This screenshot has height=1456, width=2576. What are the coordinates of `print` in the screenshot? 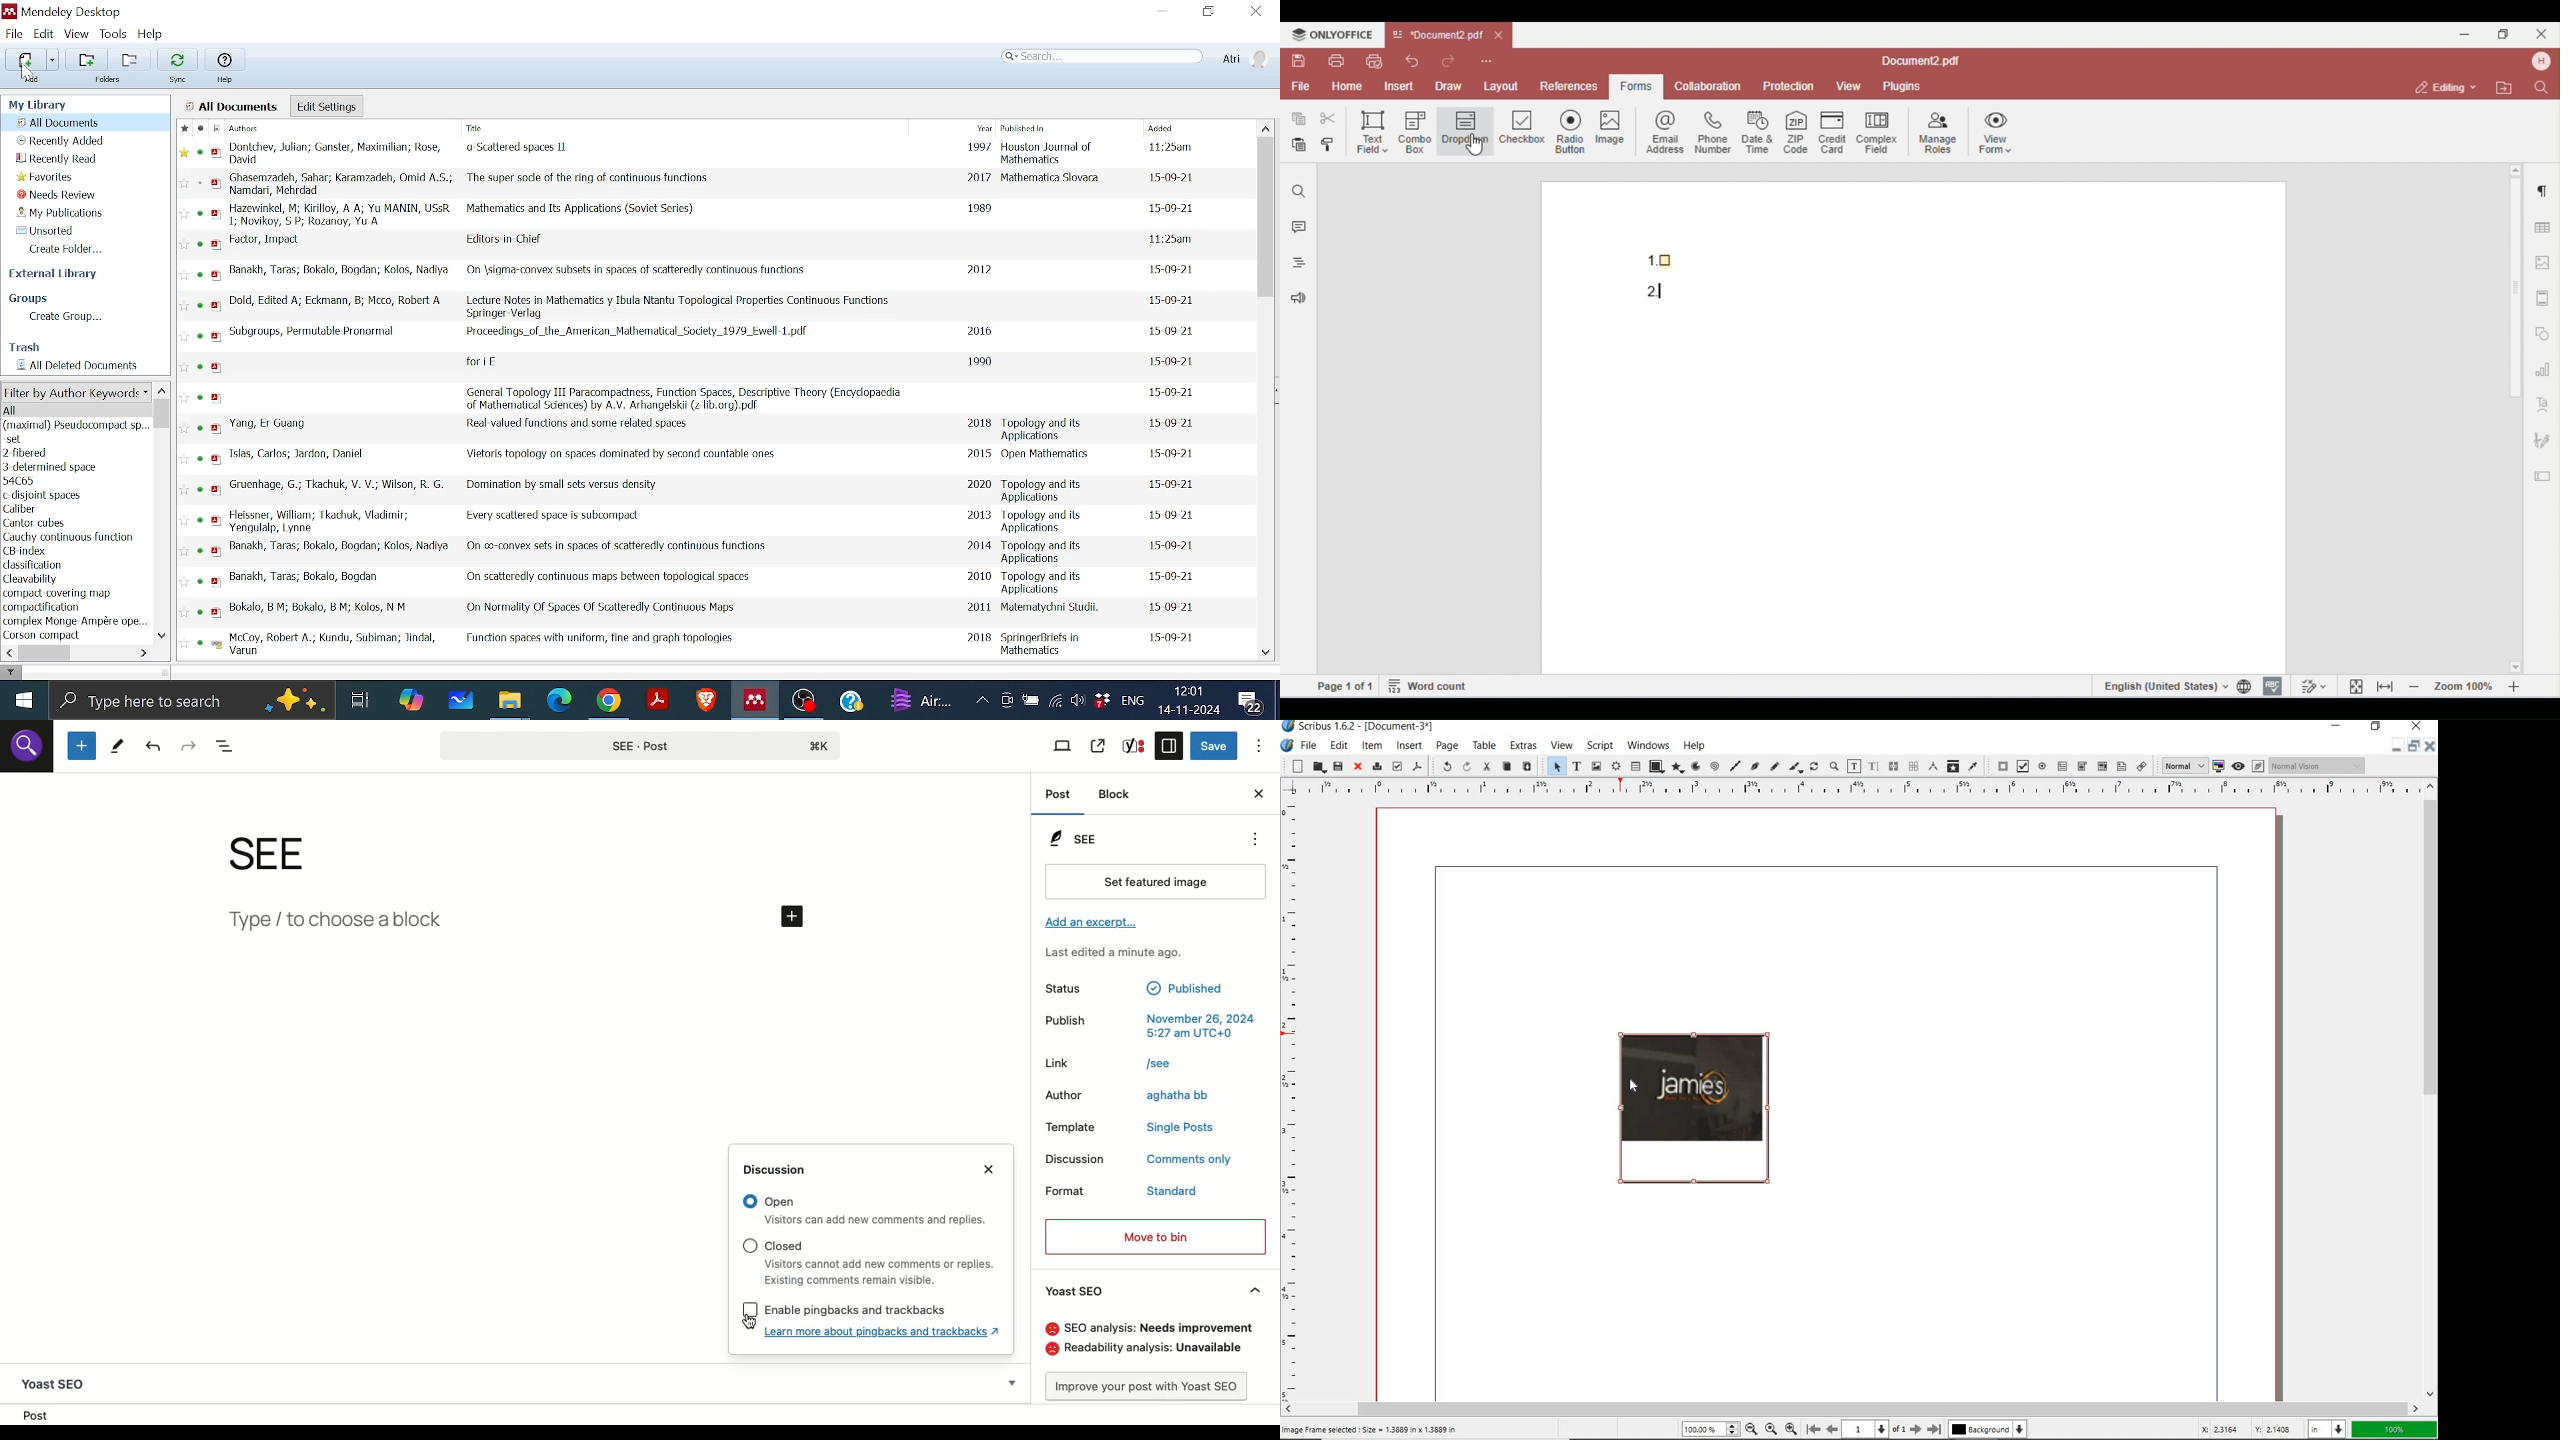 It's located at (1378, 766).